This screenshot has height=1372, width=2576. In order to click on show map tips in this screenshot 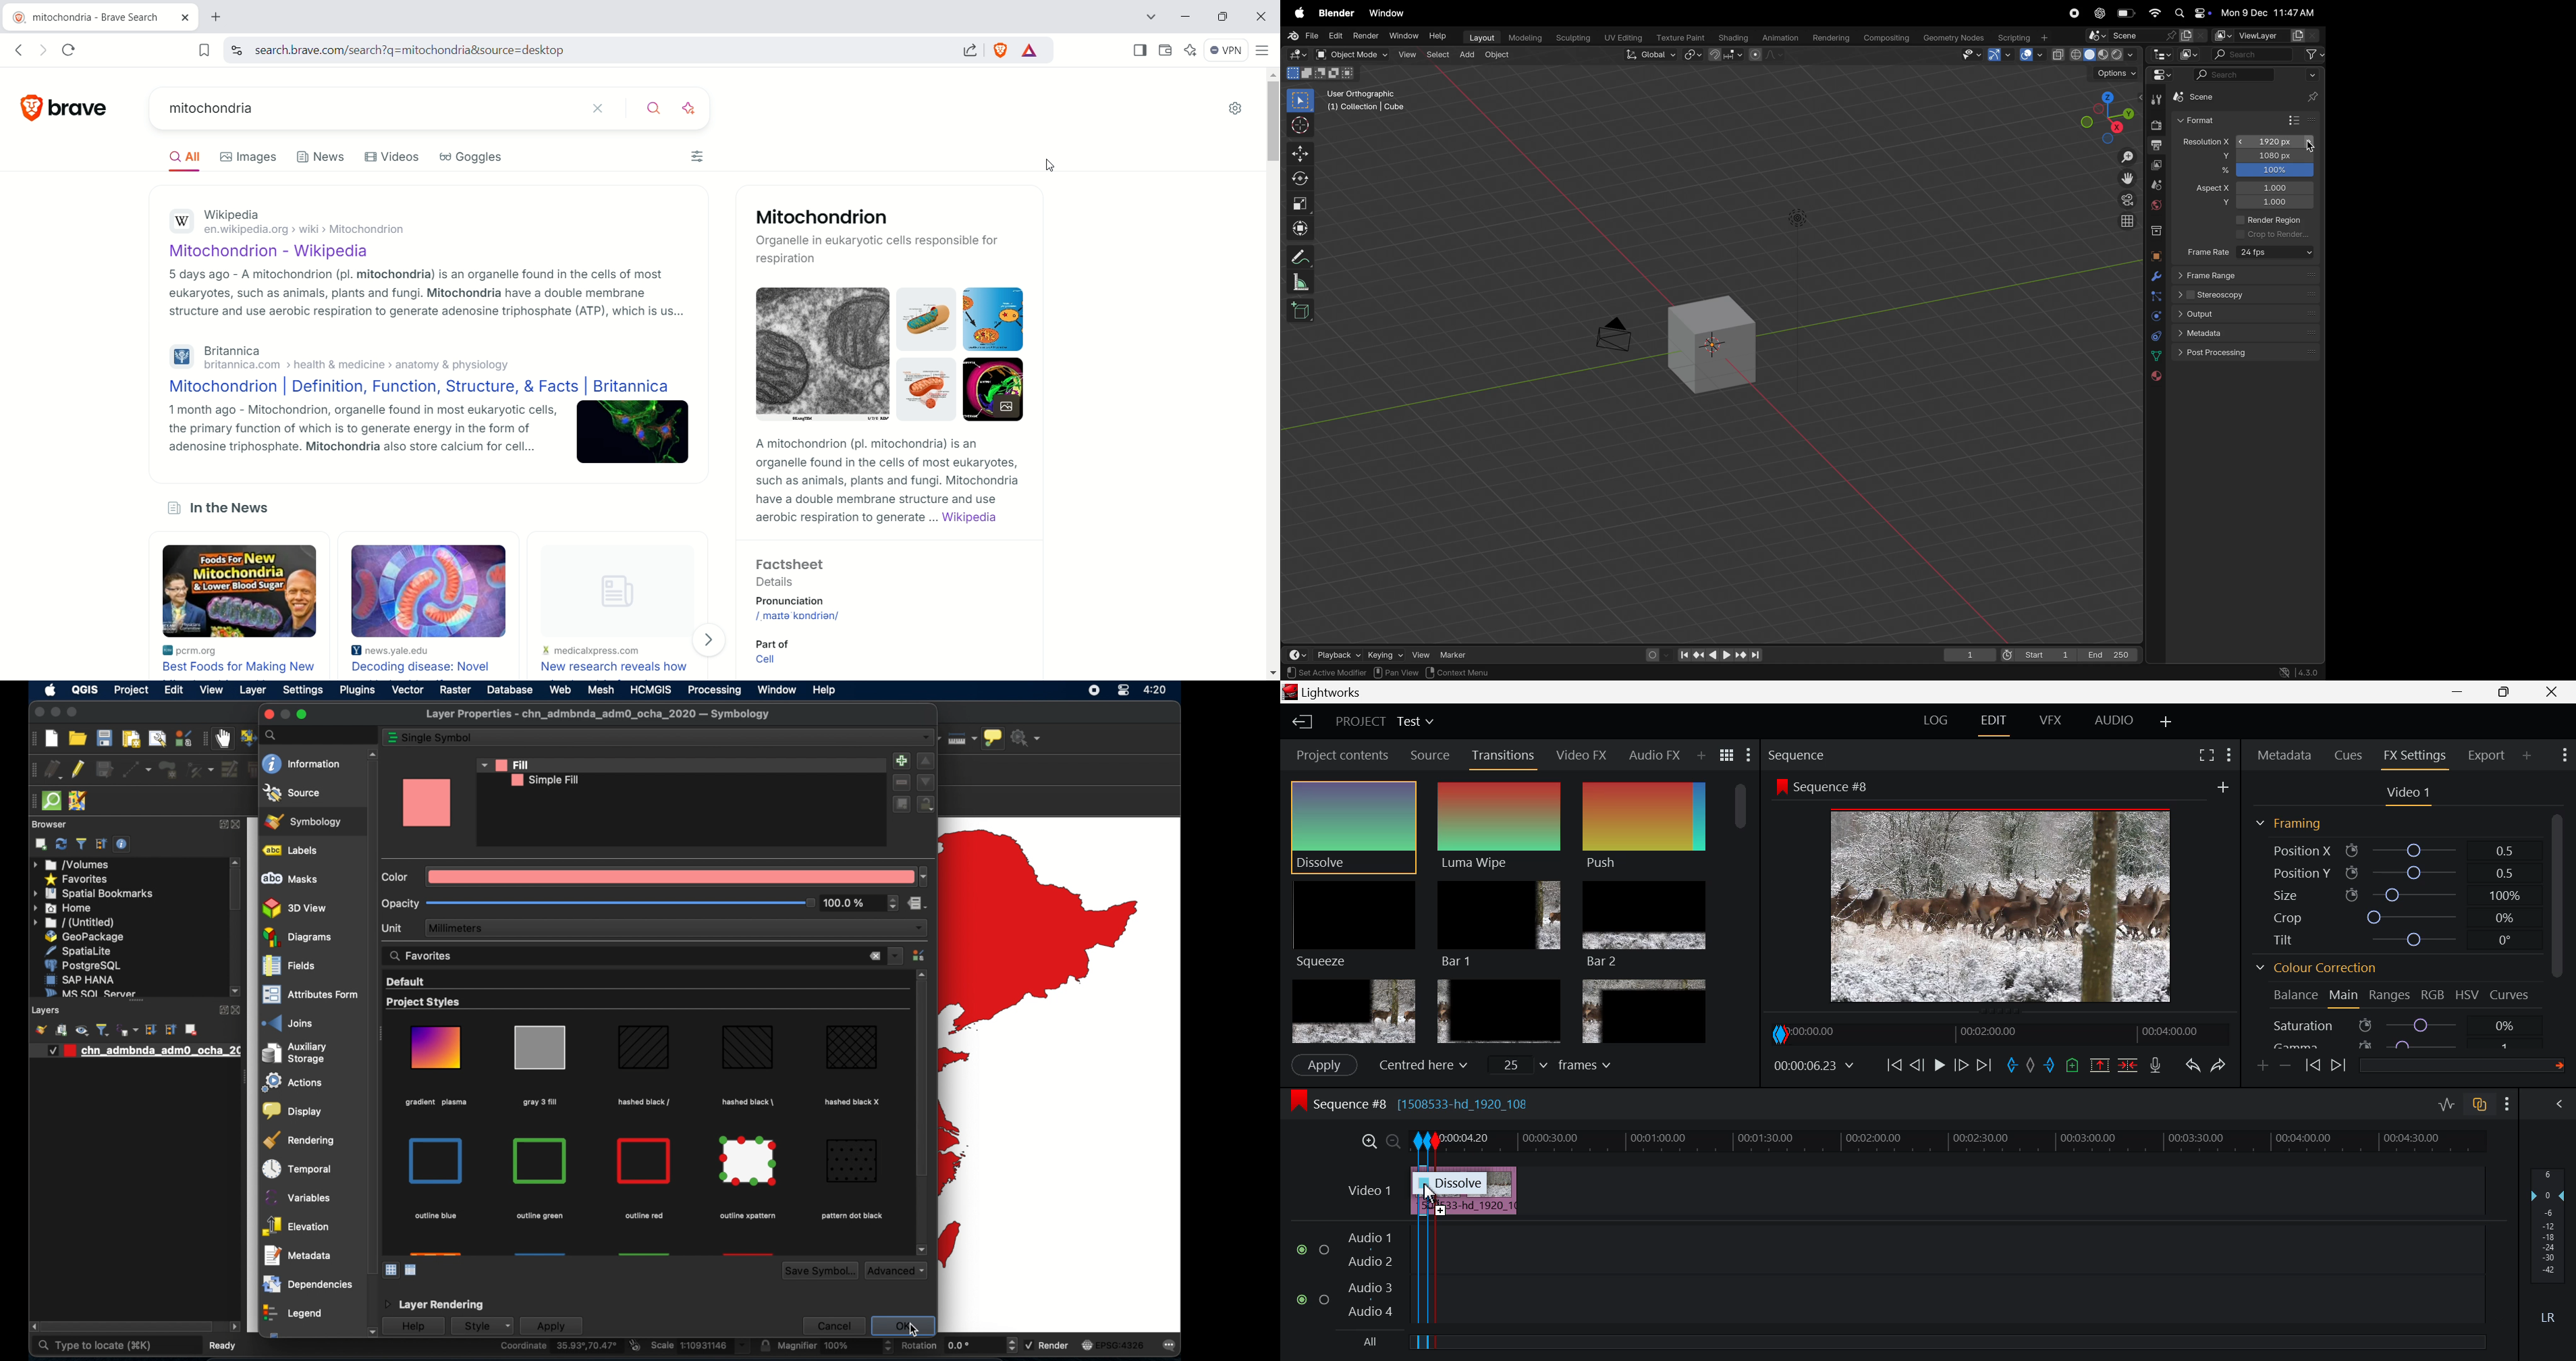, I will do `click(993, 739)`.